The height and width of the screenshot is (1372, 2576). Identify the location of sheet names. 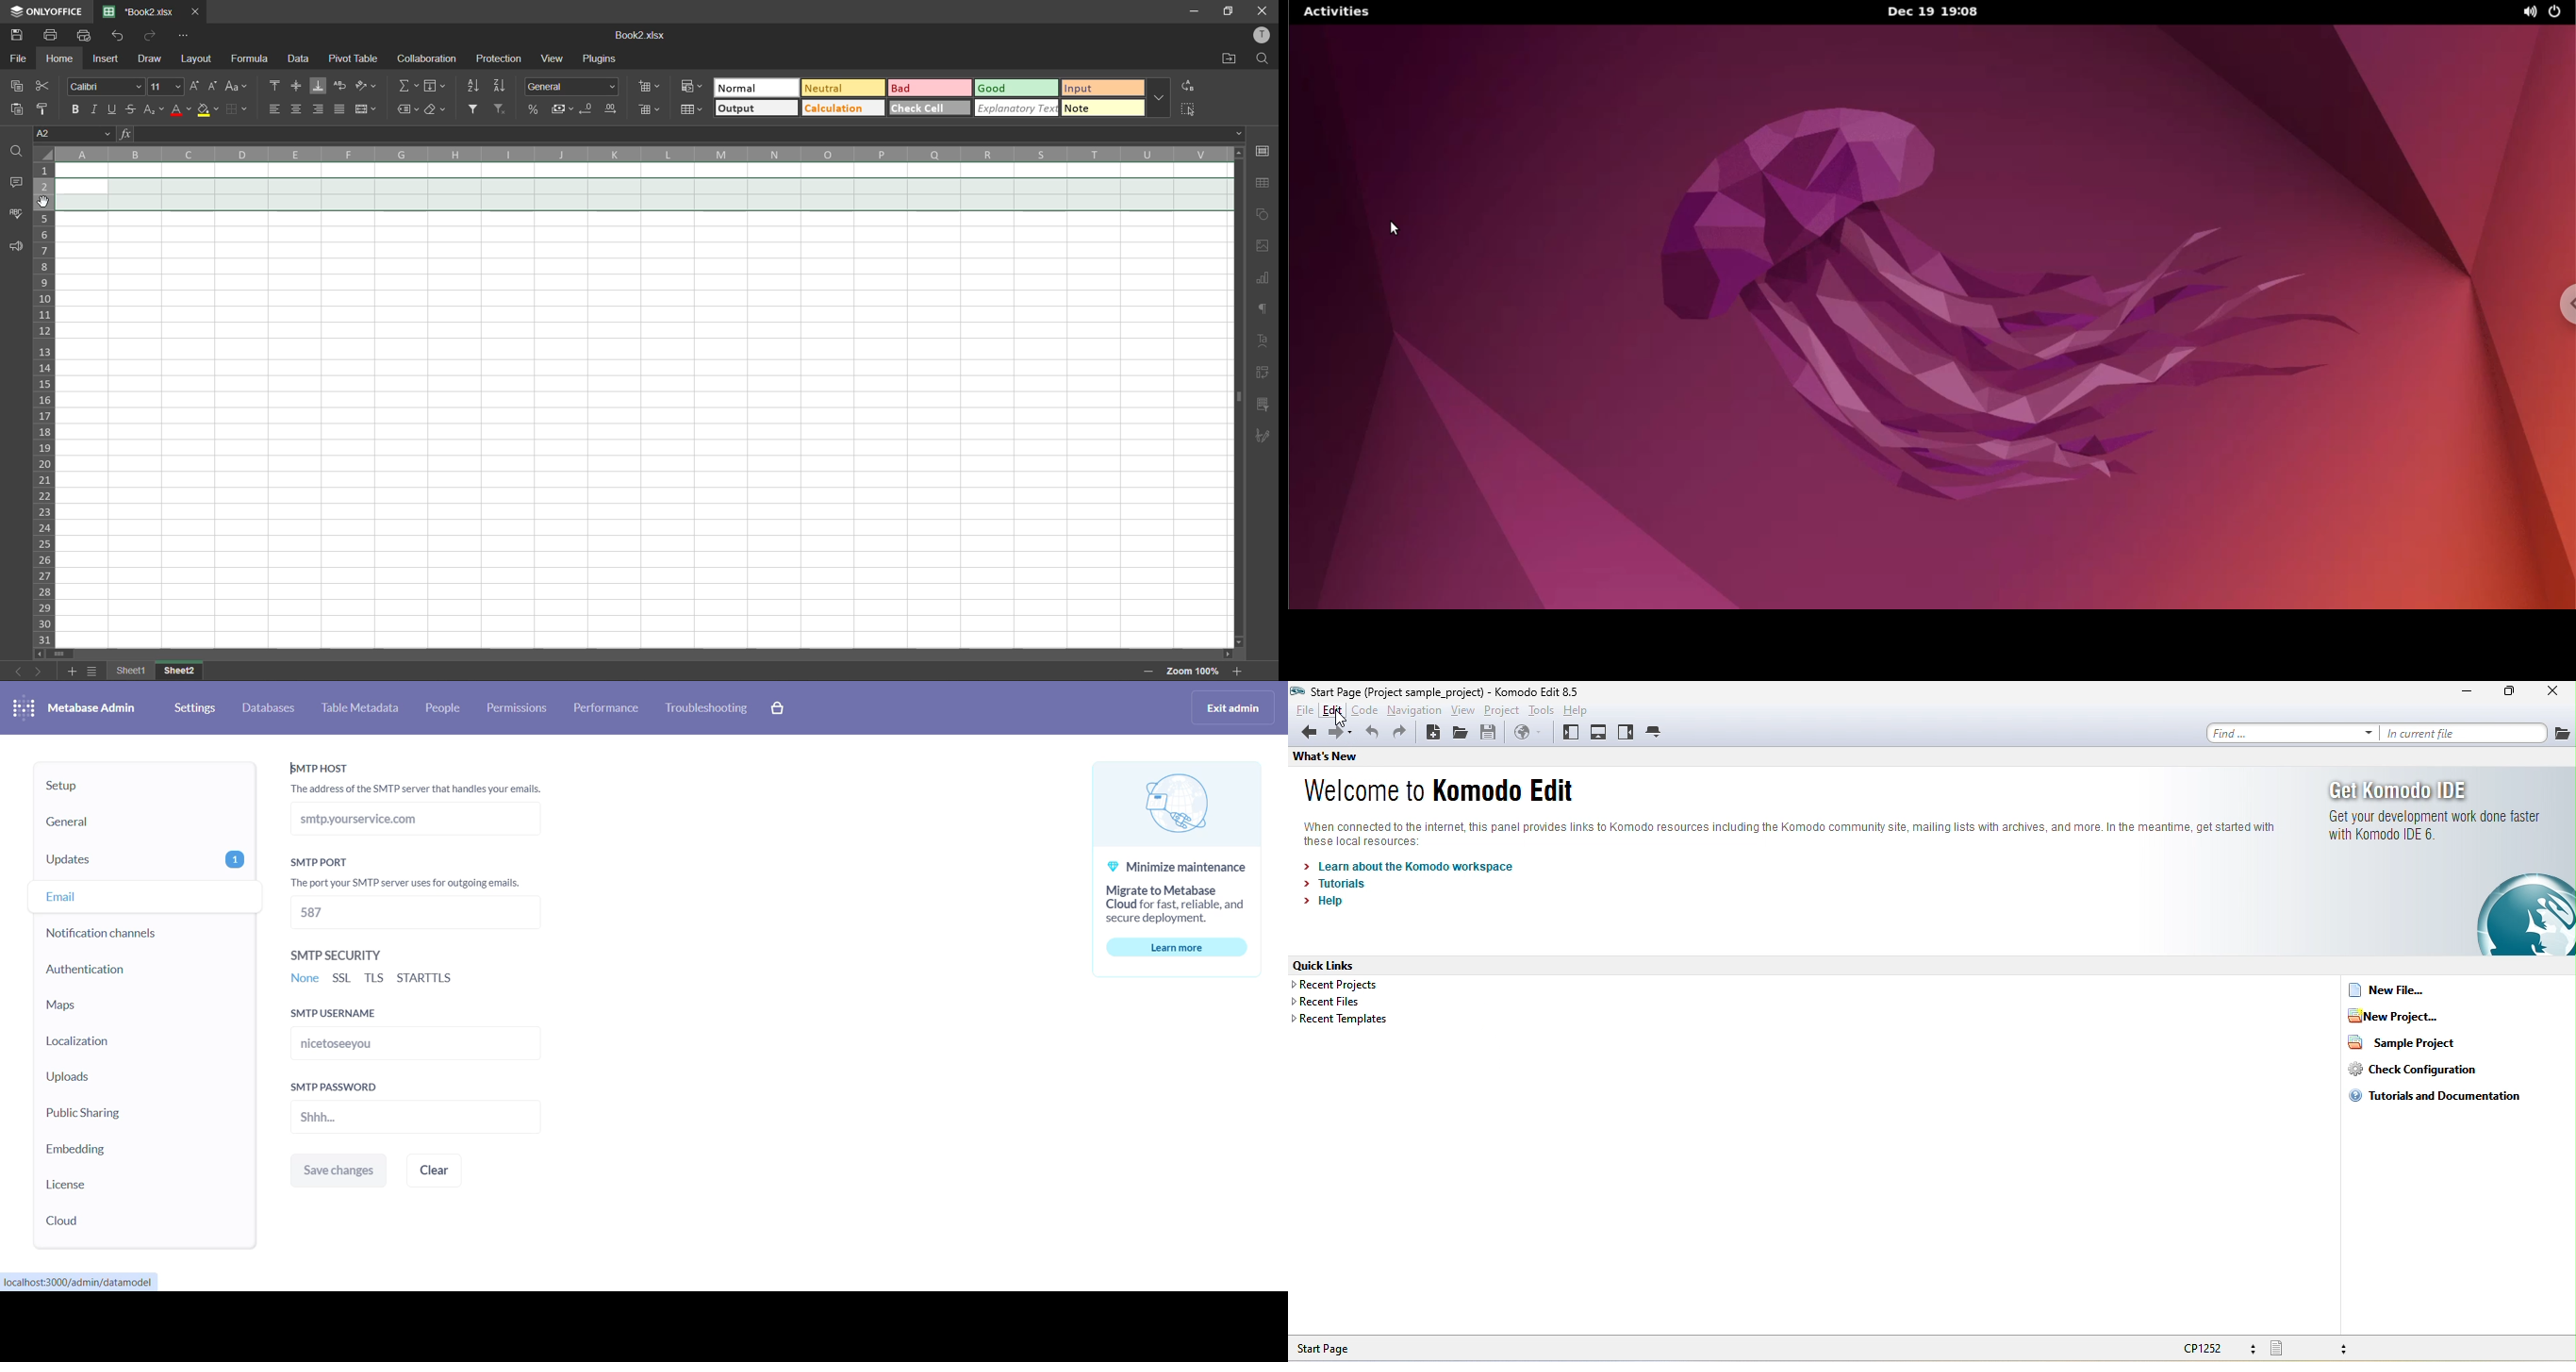
(134, 670).